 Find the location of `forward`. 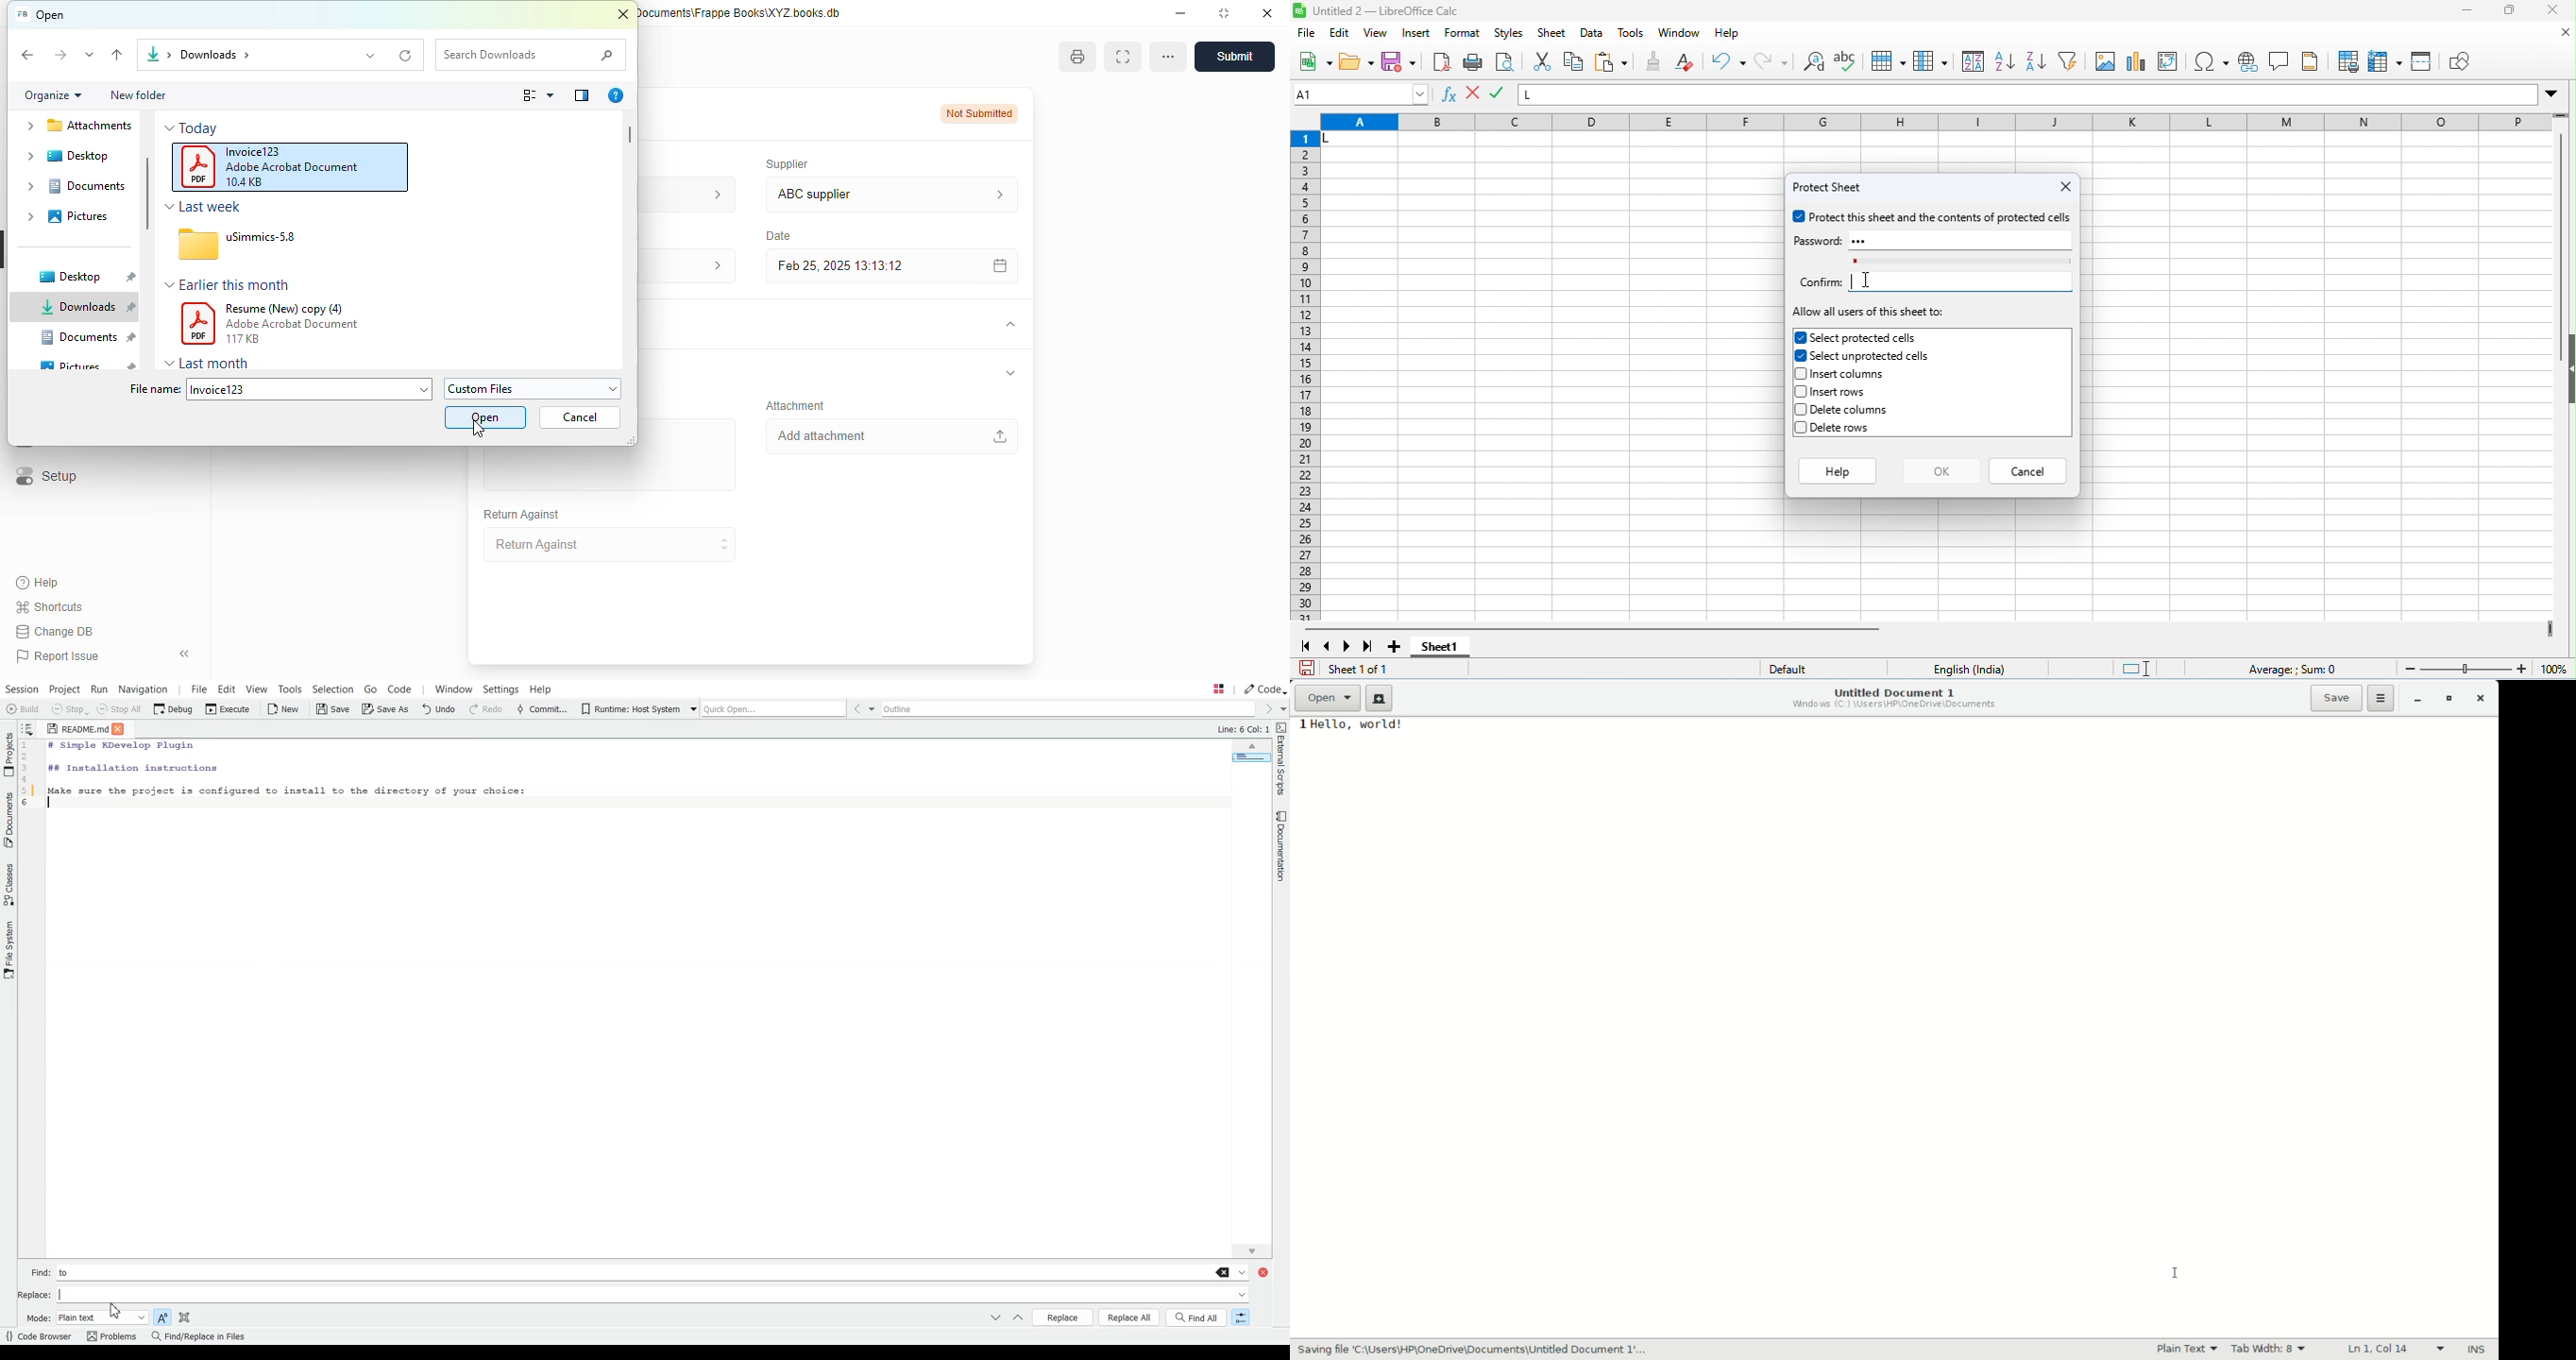

forward is located at coordinates (59, 56).